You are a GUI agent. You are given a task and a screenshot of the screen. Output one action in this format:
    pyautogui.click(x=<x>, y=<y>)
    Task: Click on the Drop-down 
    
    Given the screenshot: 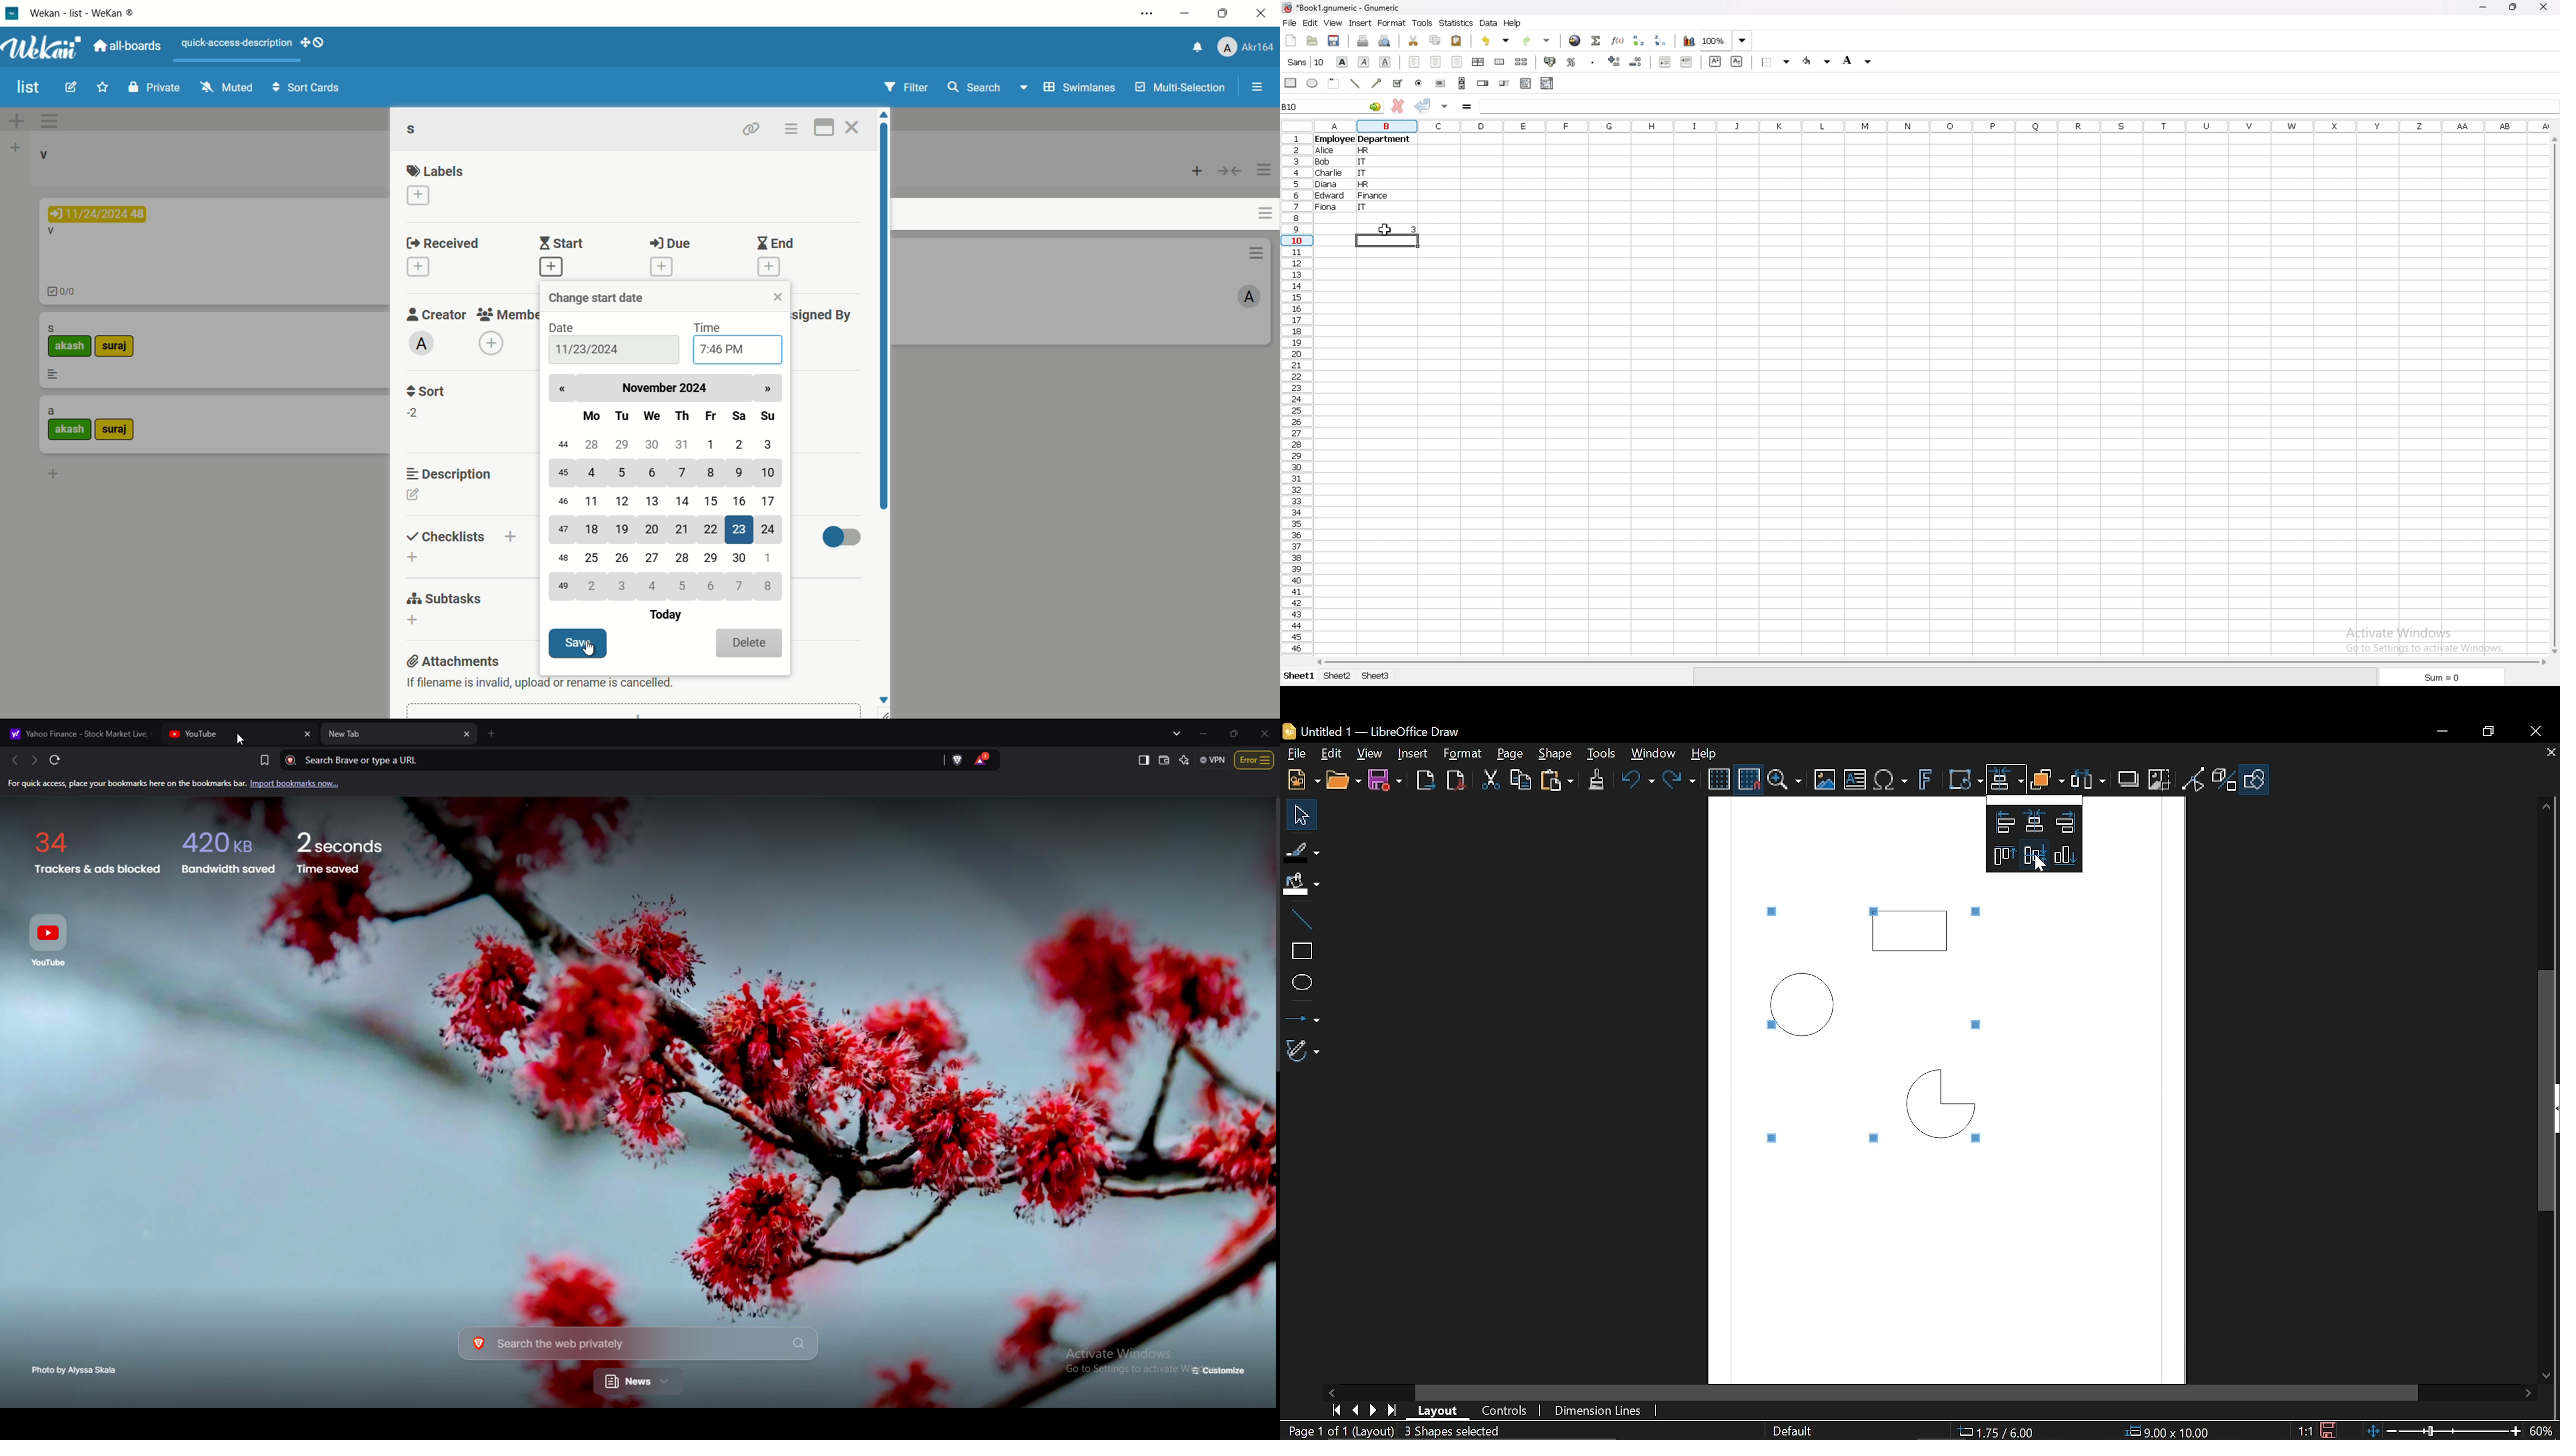 What is the action you would take?
    pyautogui.click(x=1025, y=87)
    